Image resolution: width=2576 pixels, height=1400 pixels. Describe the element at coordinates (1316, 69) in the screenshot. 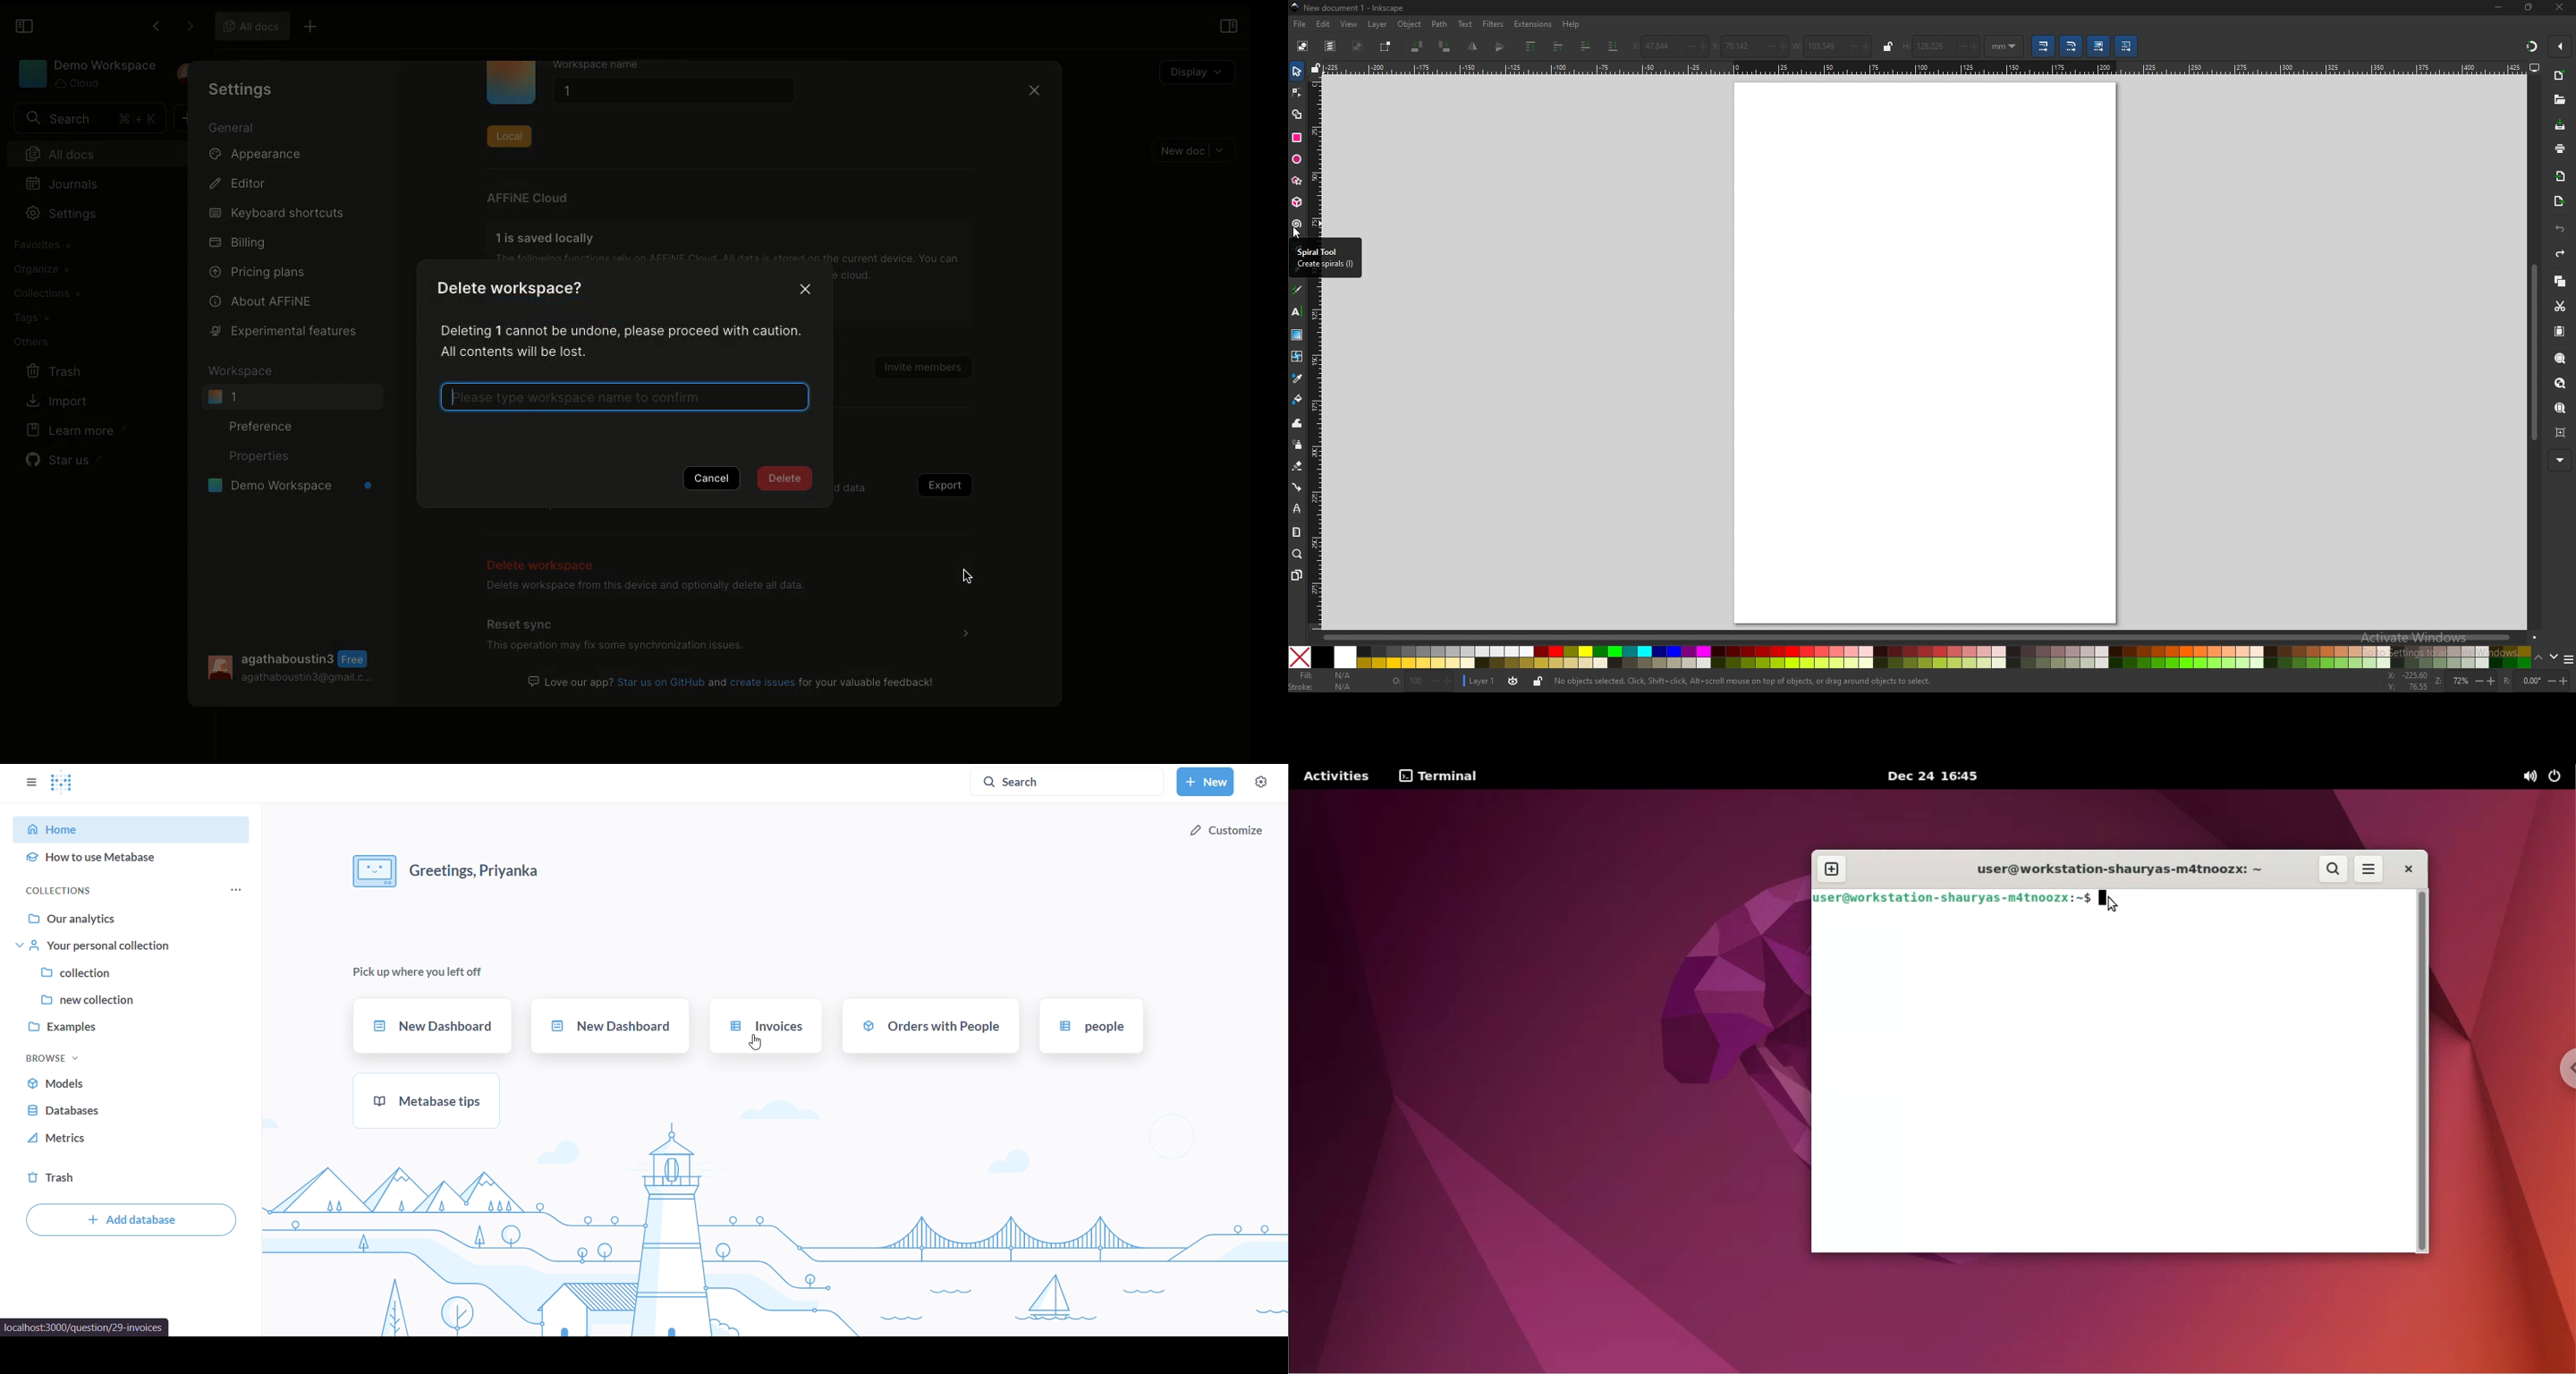

I see `lock guides` at that location.